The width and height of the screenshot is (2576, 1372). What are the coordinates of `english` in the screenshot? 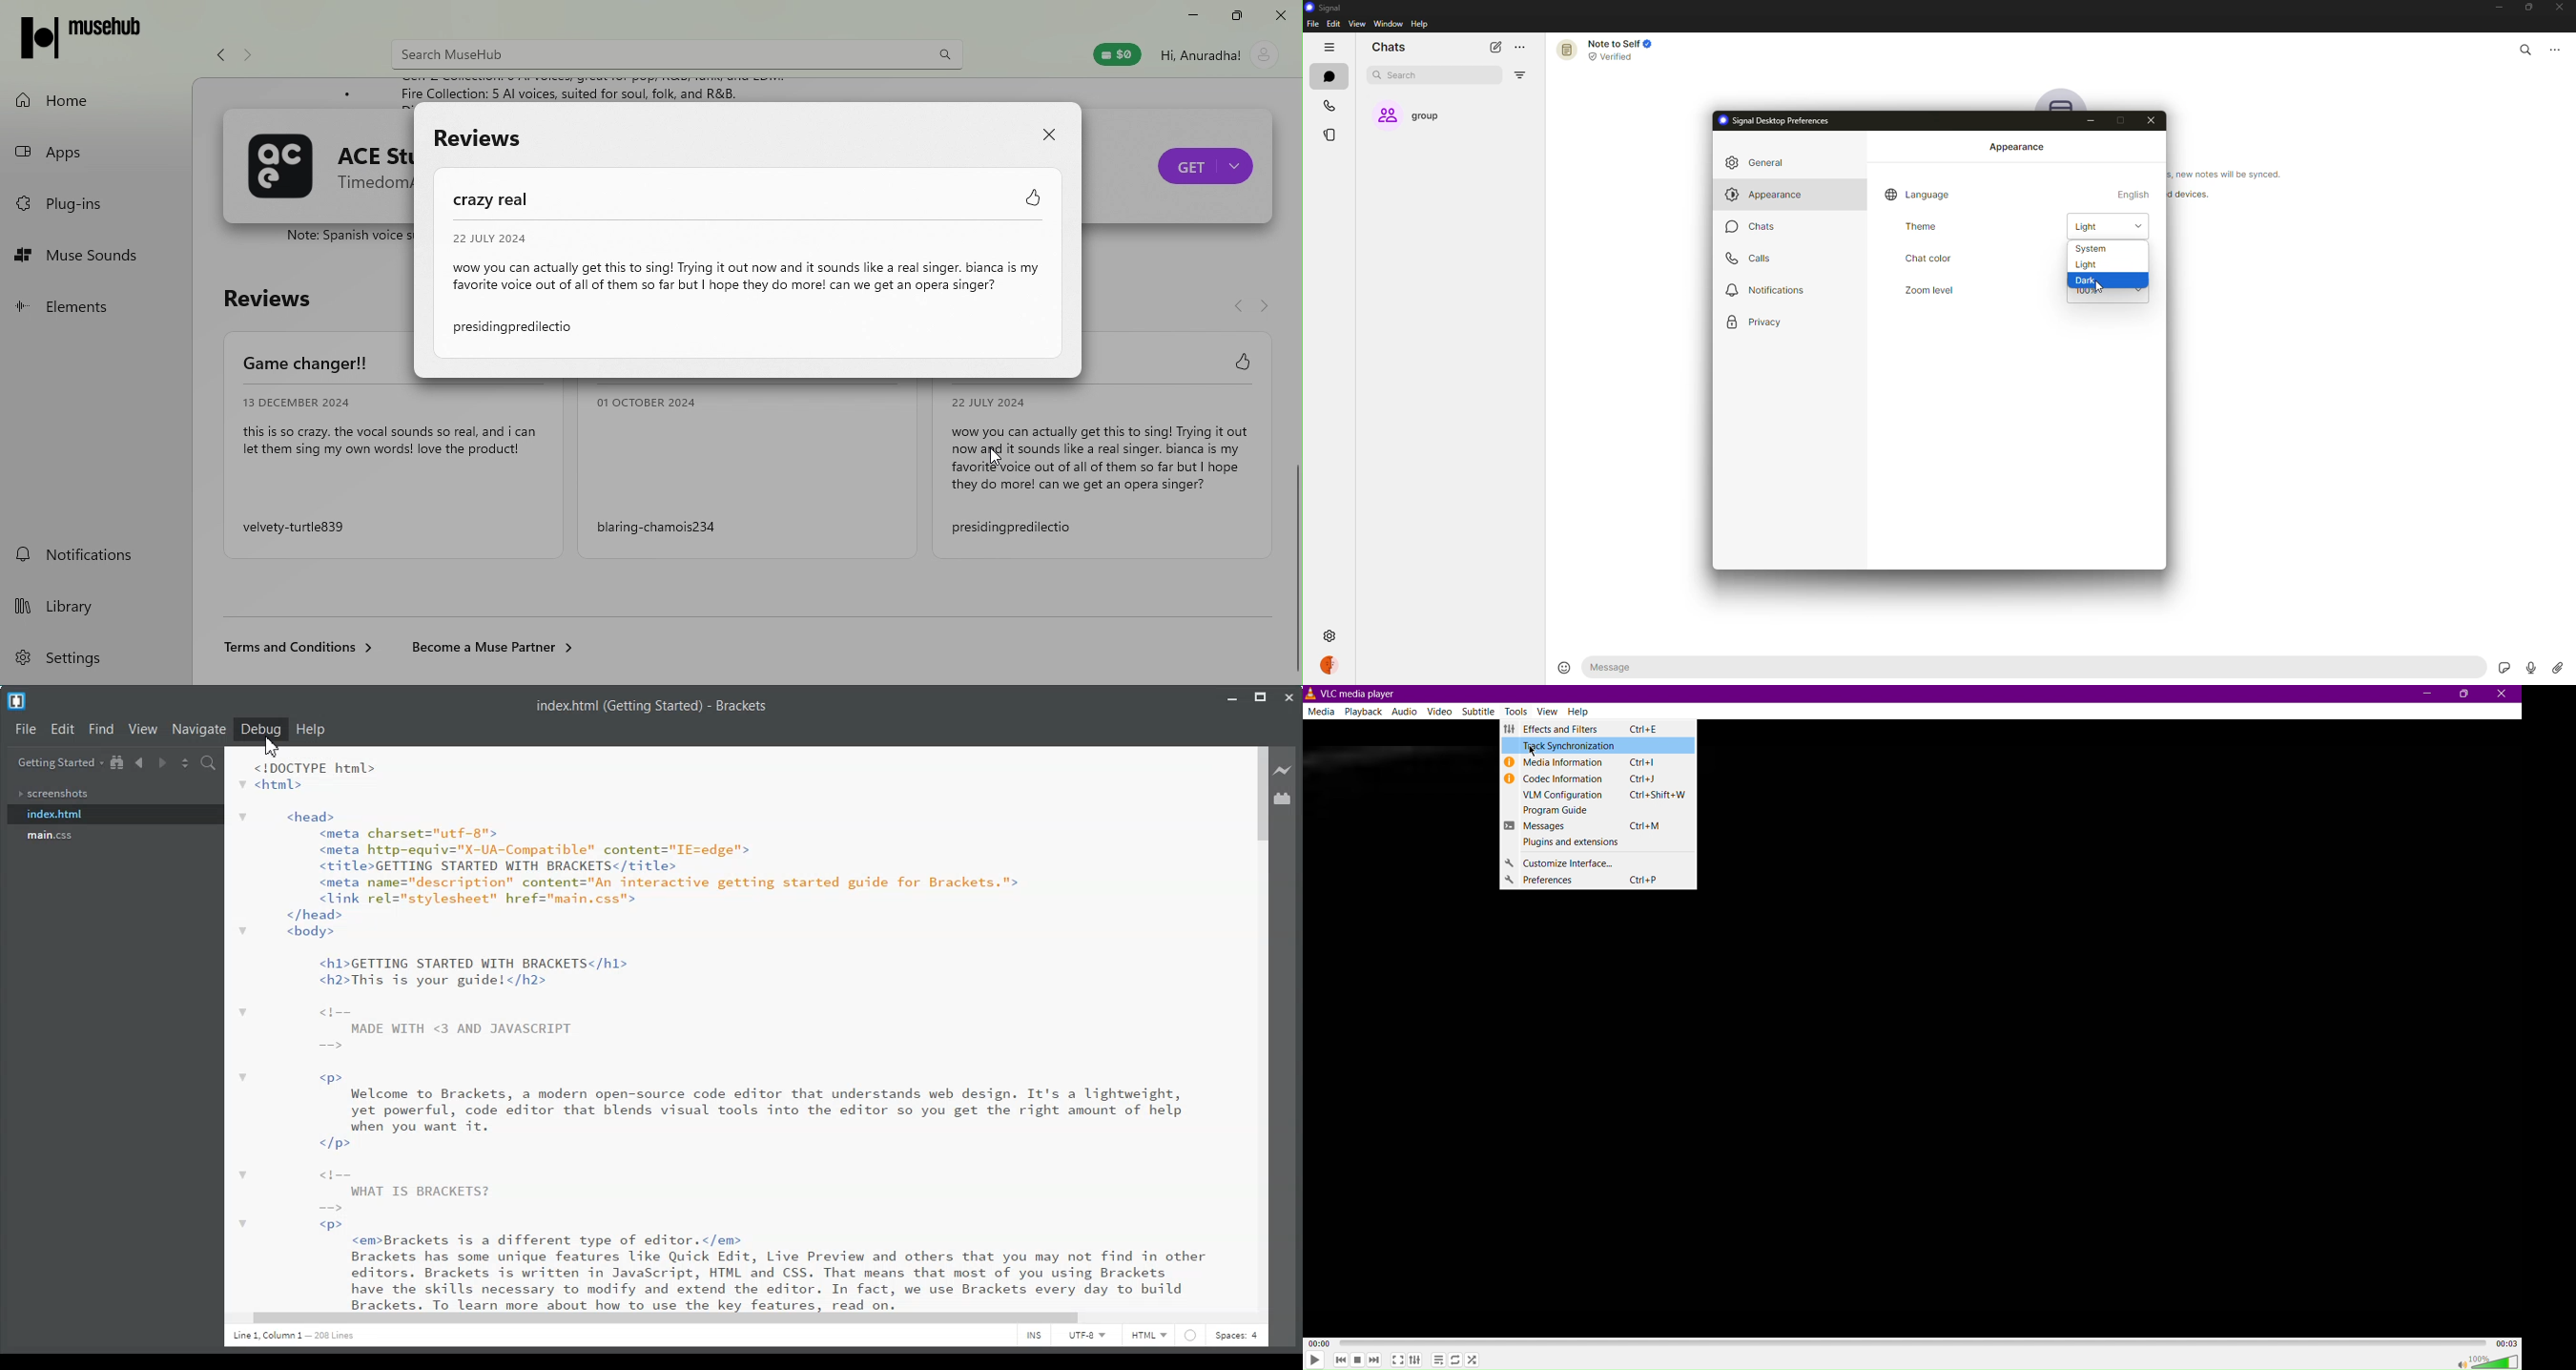 It's located at (2135, 194).